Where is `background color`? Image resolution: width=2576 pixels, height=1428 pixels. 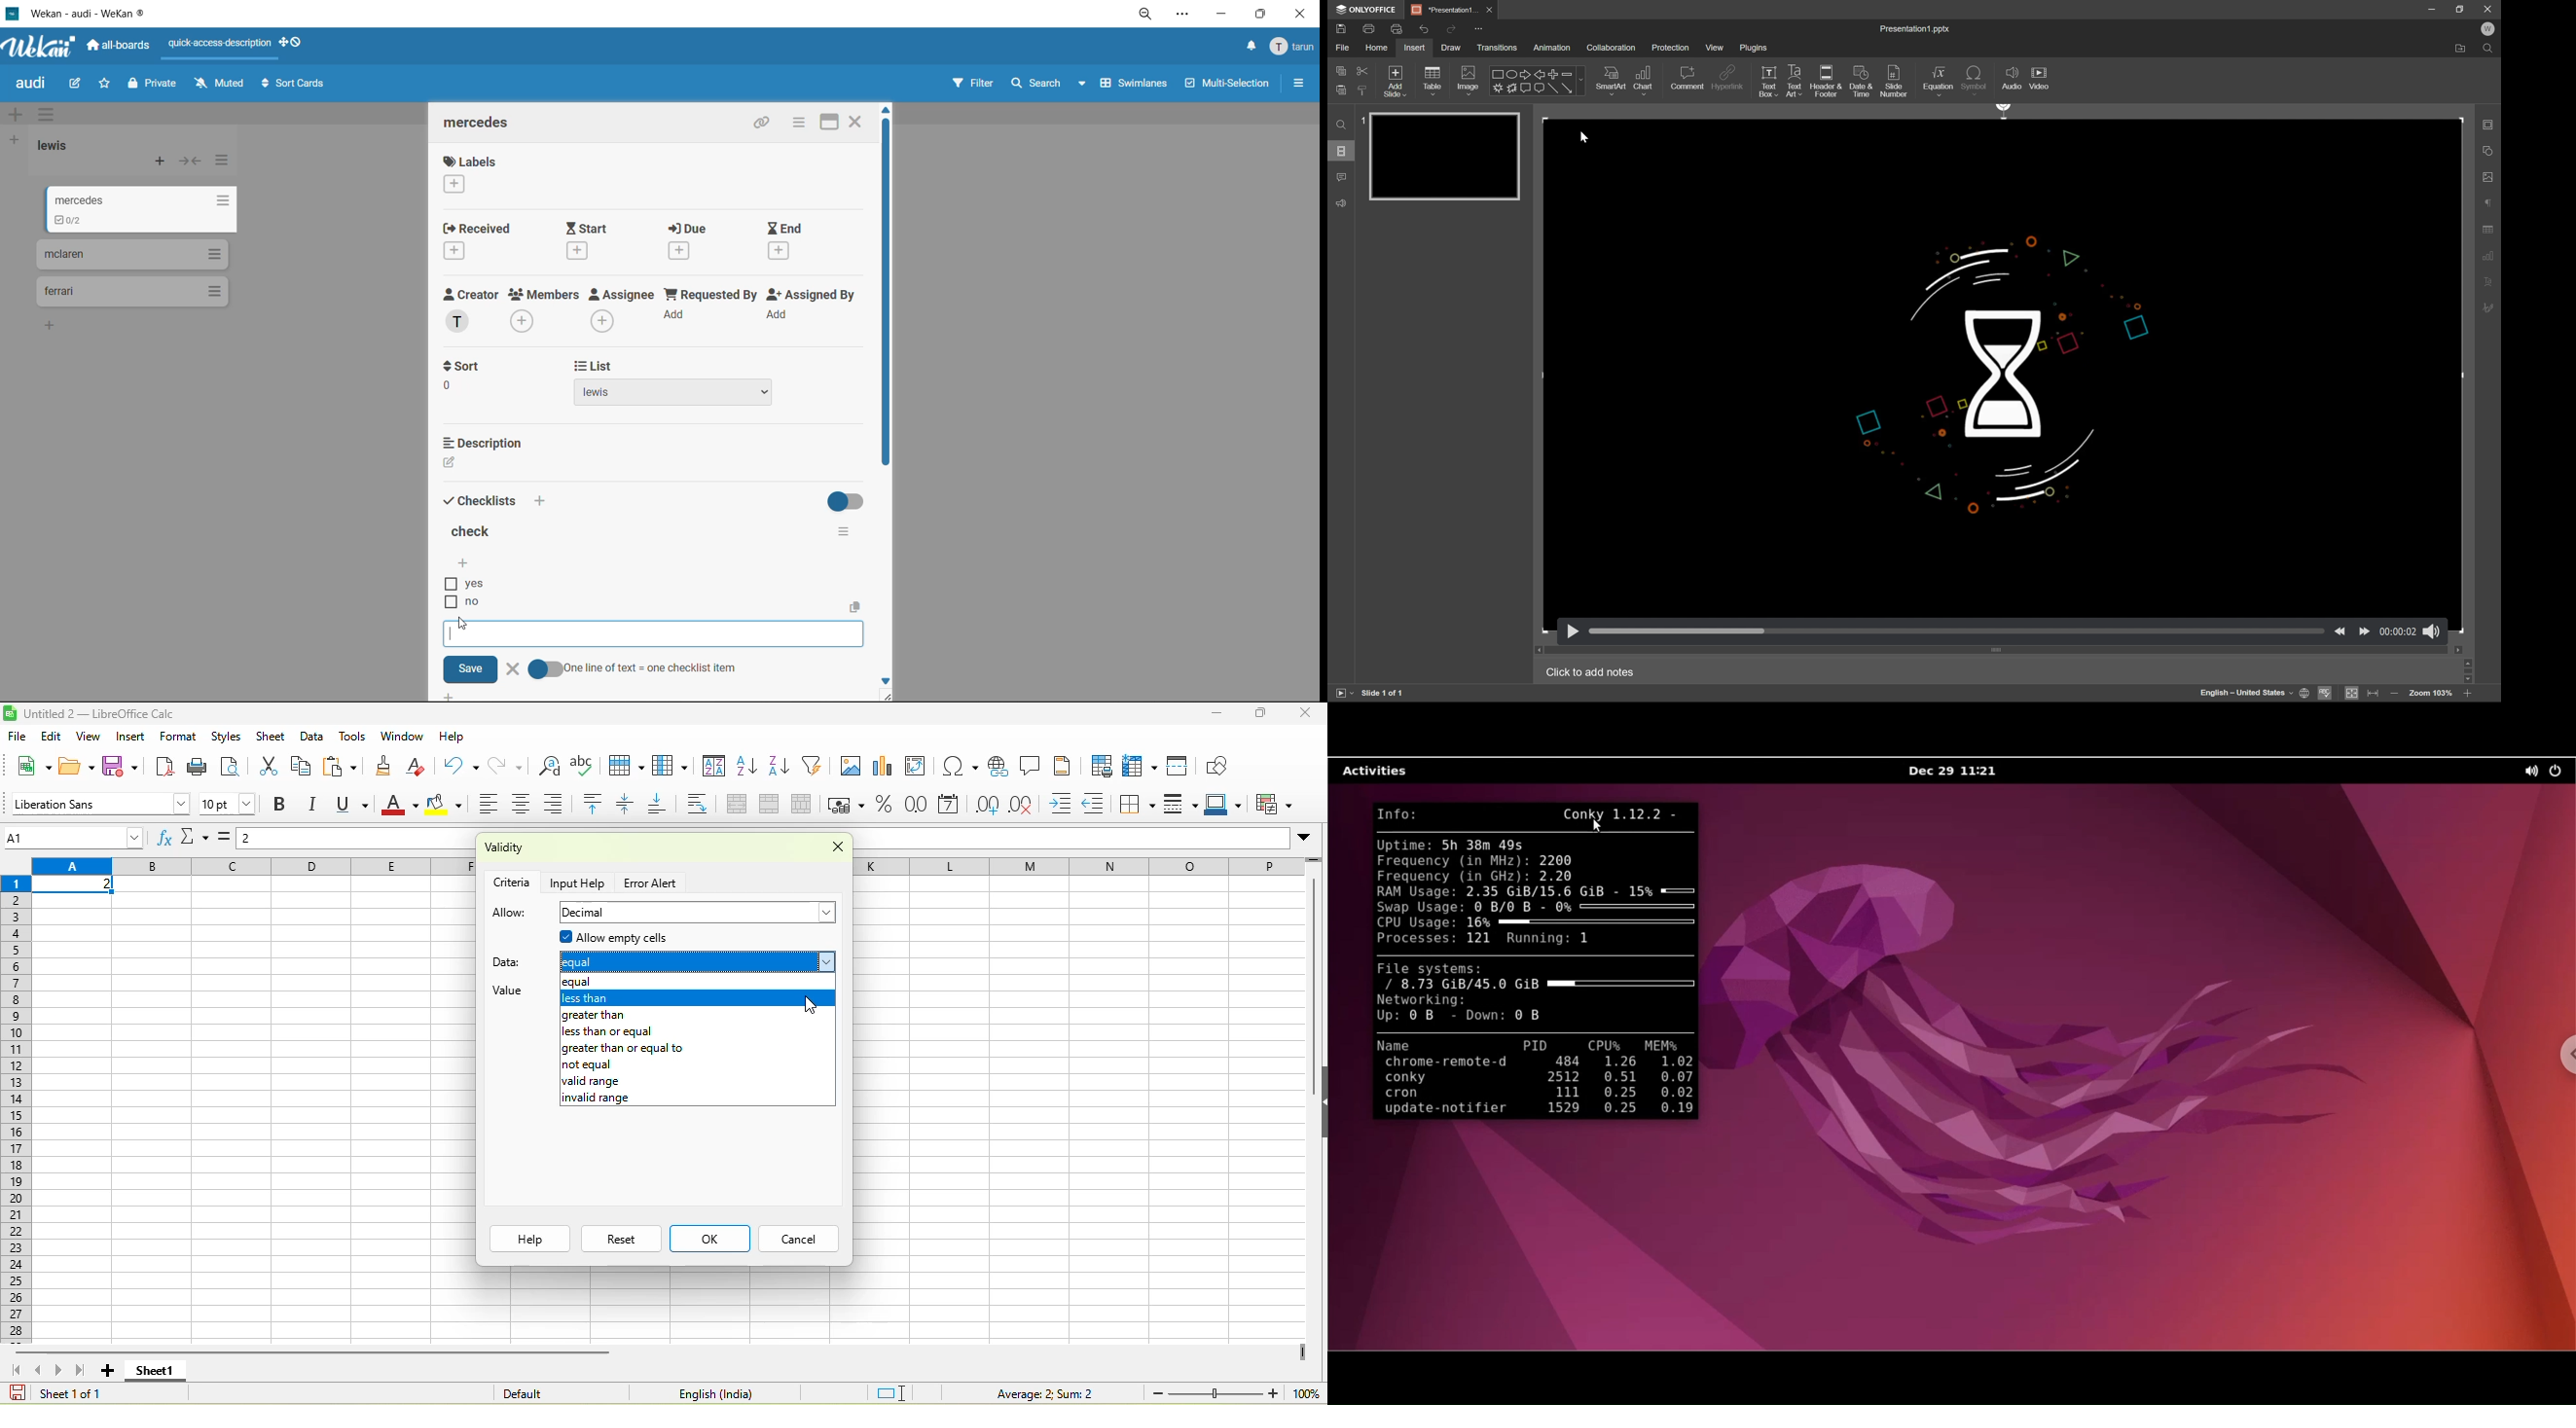 background color is located at coordinates (445, 806).